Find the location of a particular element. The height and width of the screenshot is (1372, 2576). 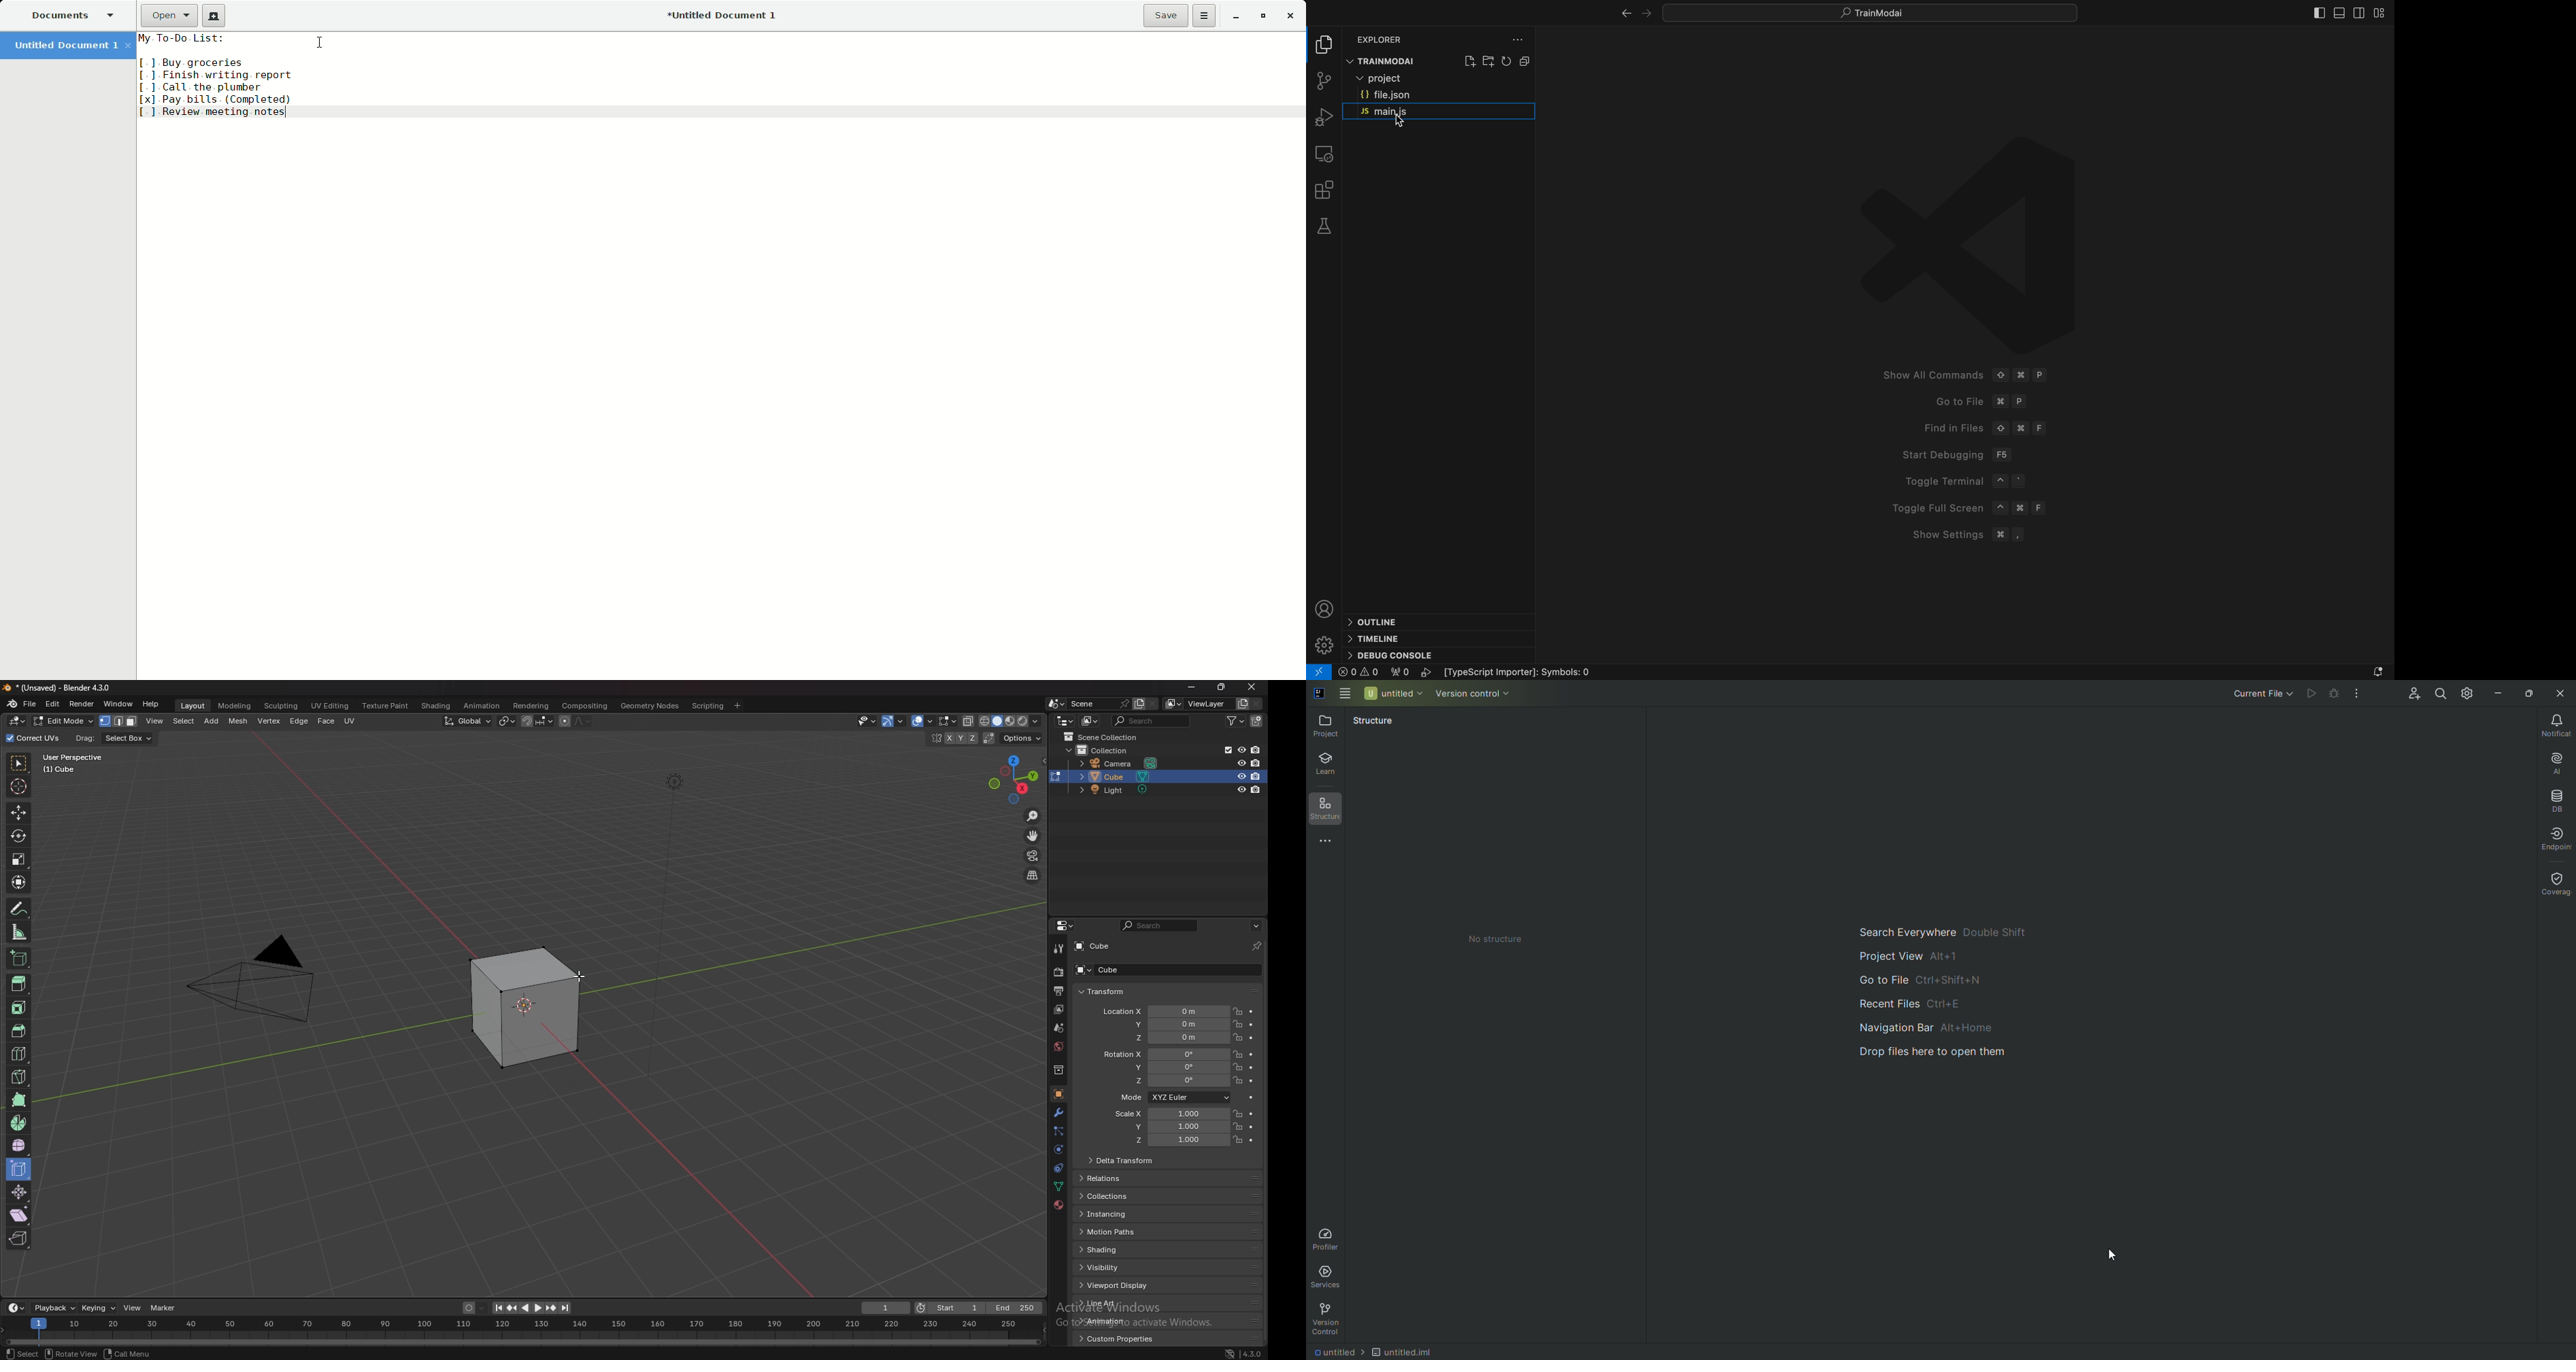

add is located at coordinates (213, 721).